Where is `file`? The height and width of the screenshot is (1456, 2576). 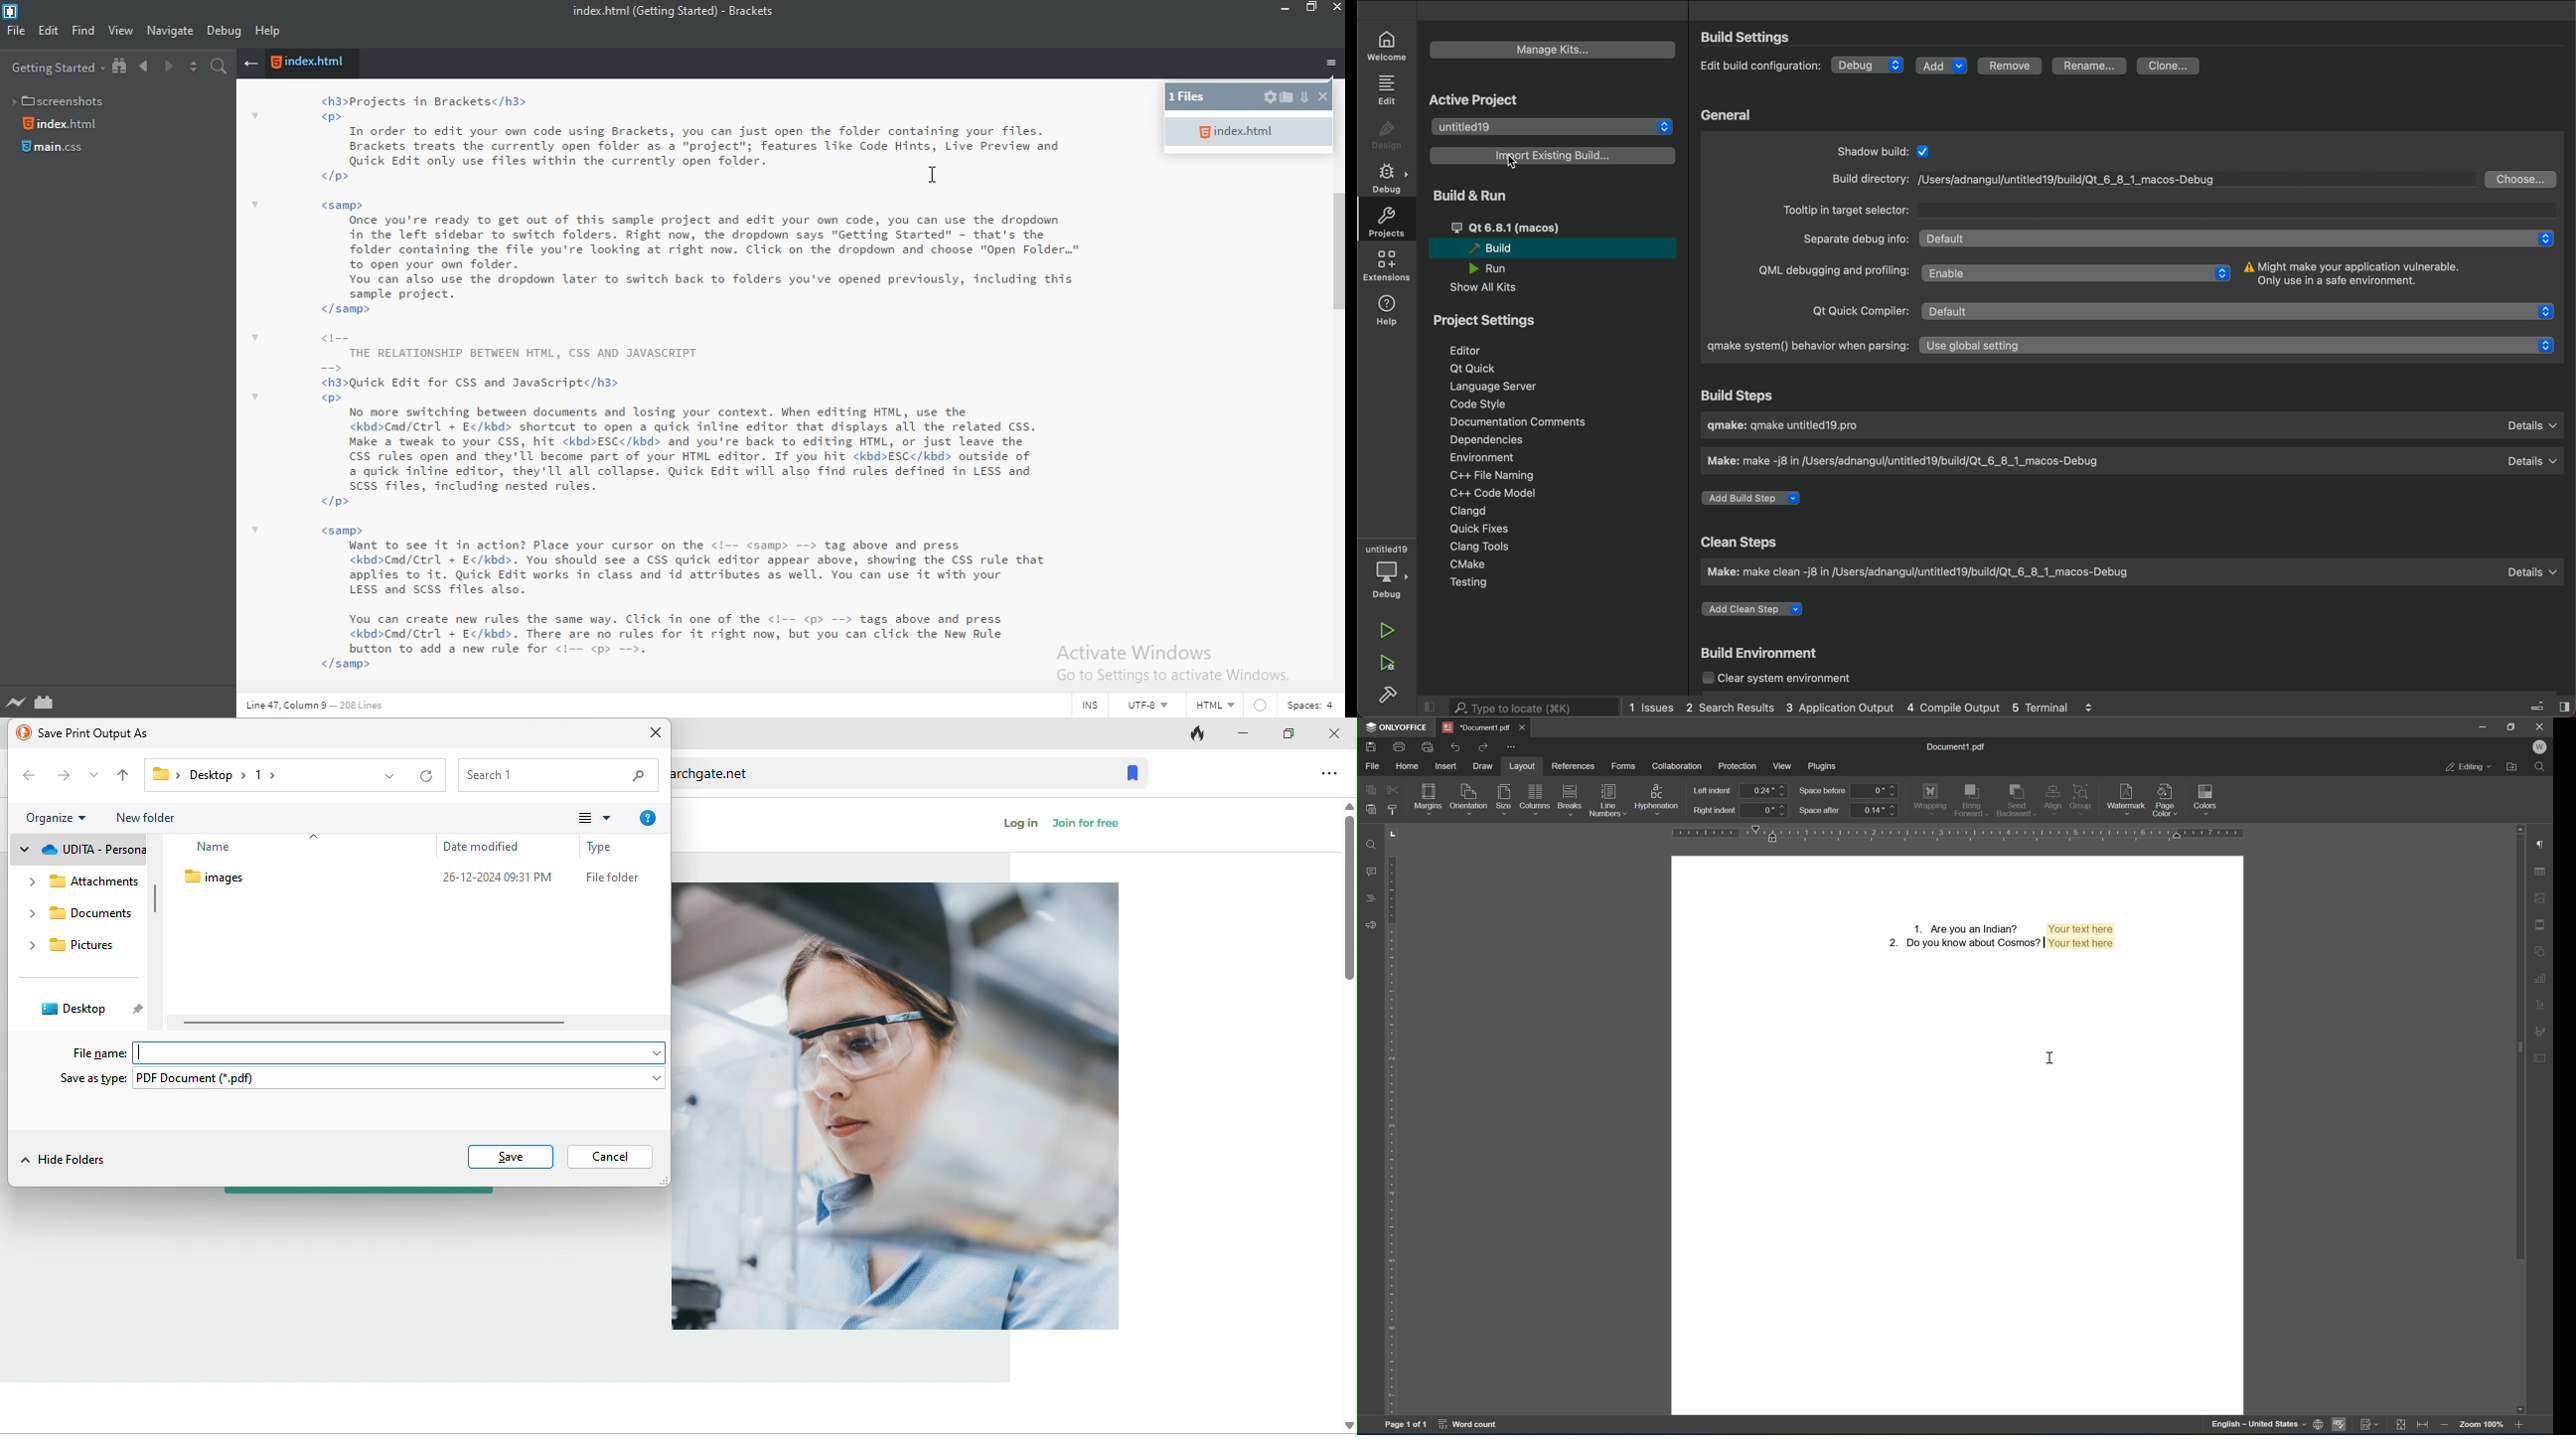 file is located at coordinates (1373, 766).